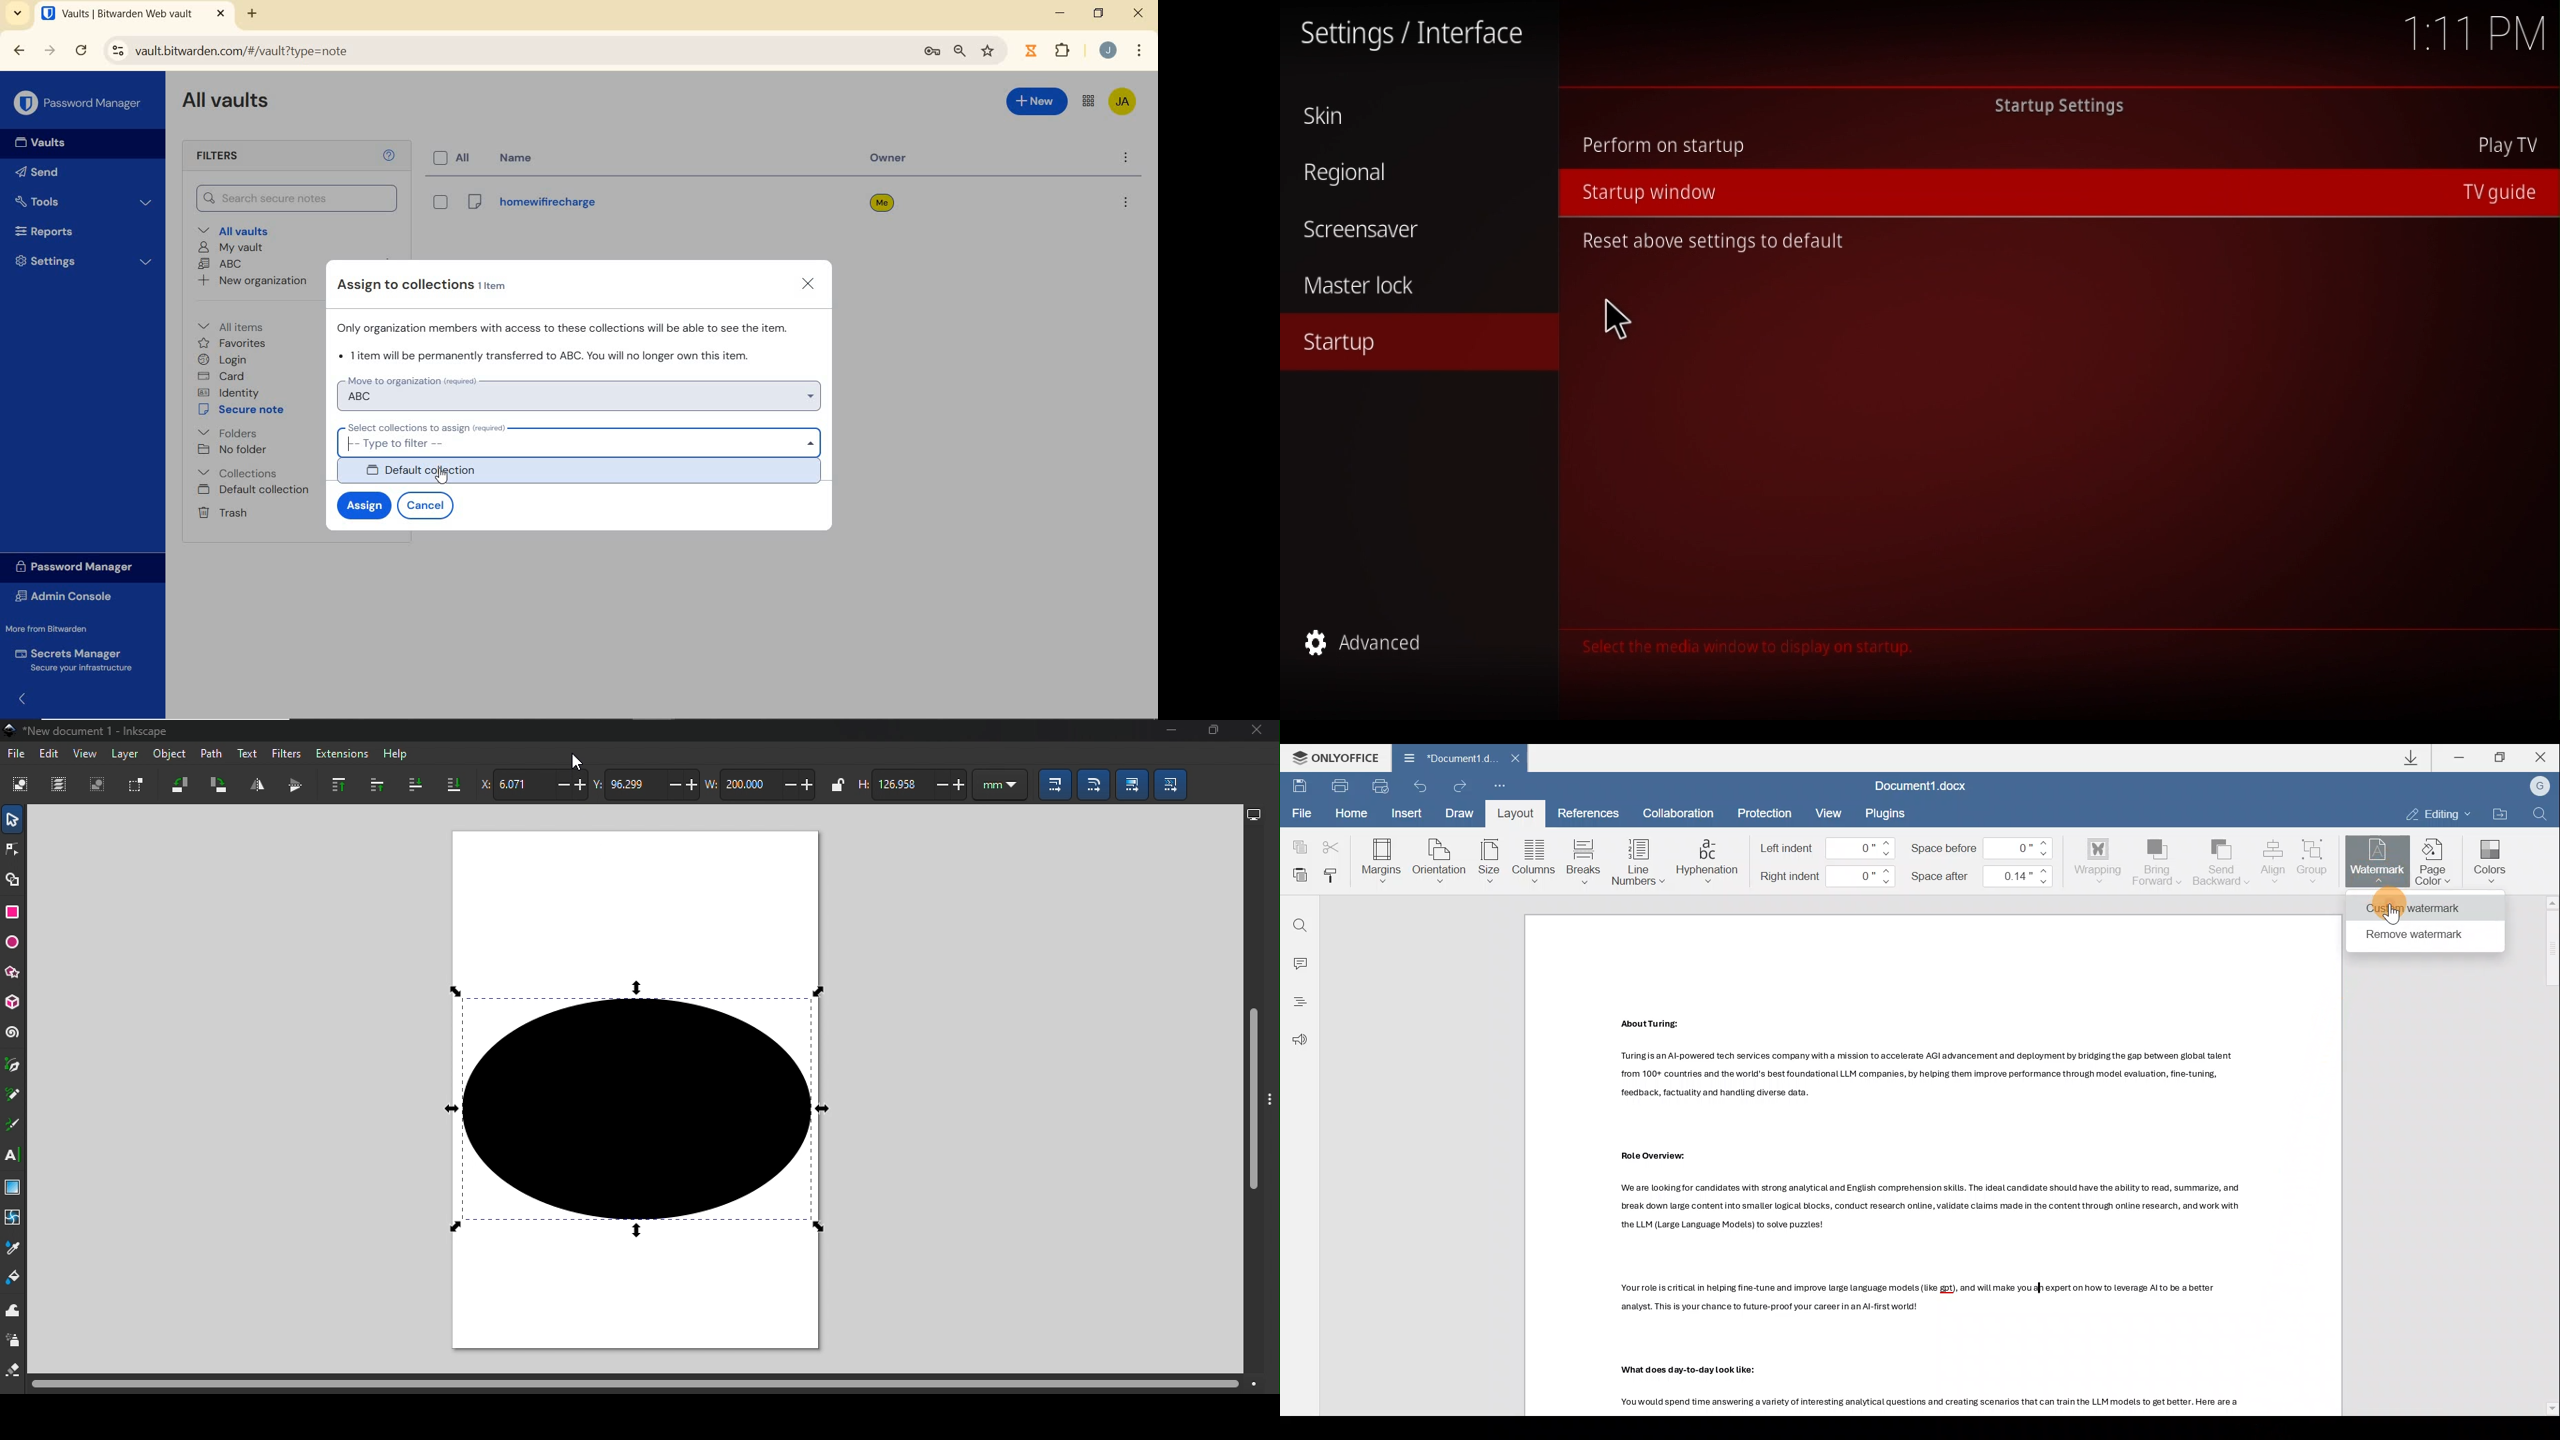 The width and height of the screenshot is (2576, 1456). What do you see at coordinates (1372, 287) in the screenshot?
I see `master lock` at bounding box center [1372, 287].